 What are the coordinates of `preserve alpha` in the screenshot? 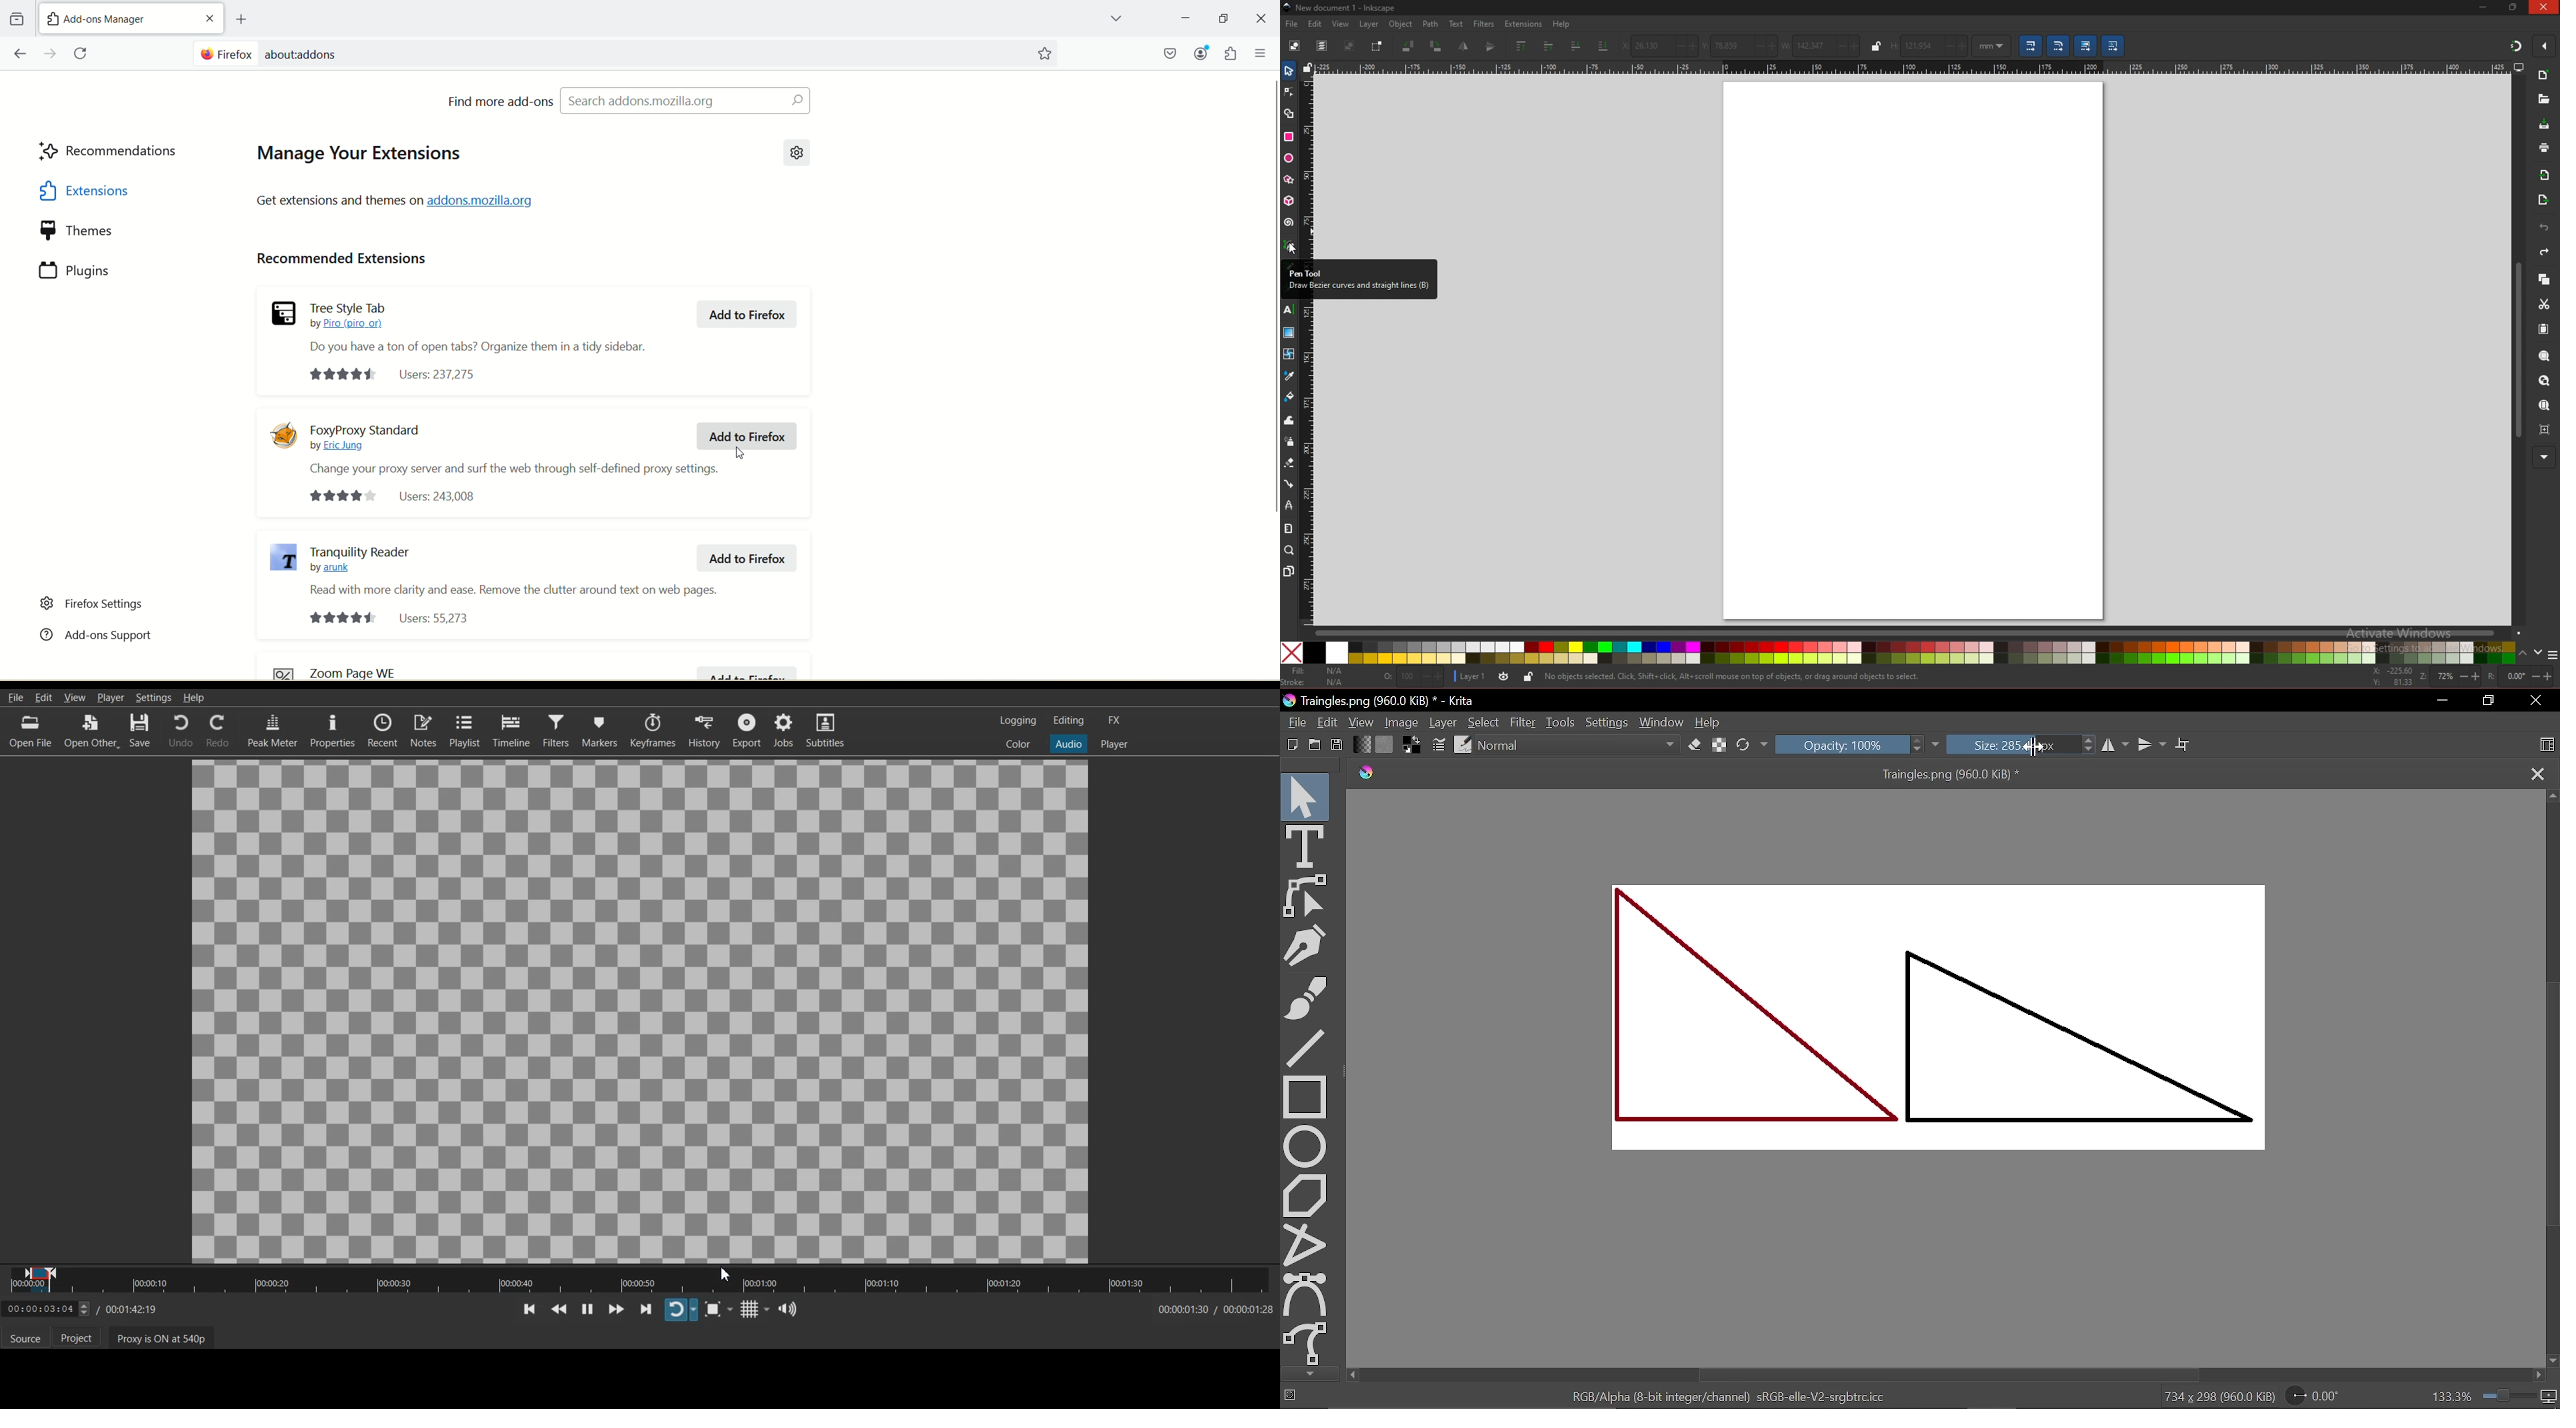 It's located at (1717, 746).